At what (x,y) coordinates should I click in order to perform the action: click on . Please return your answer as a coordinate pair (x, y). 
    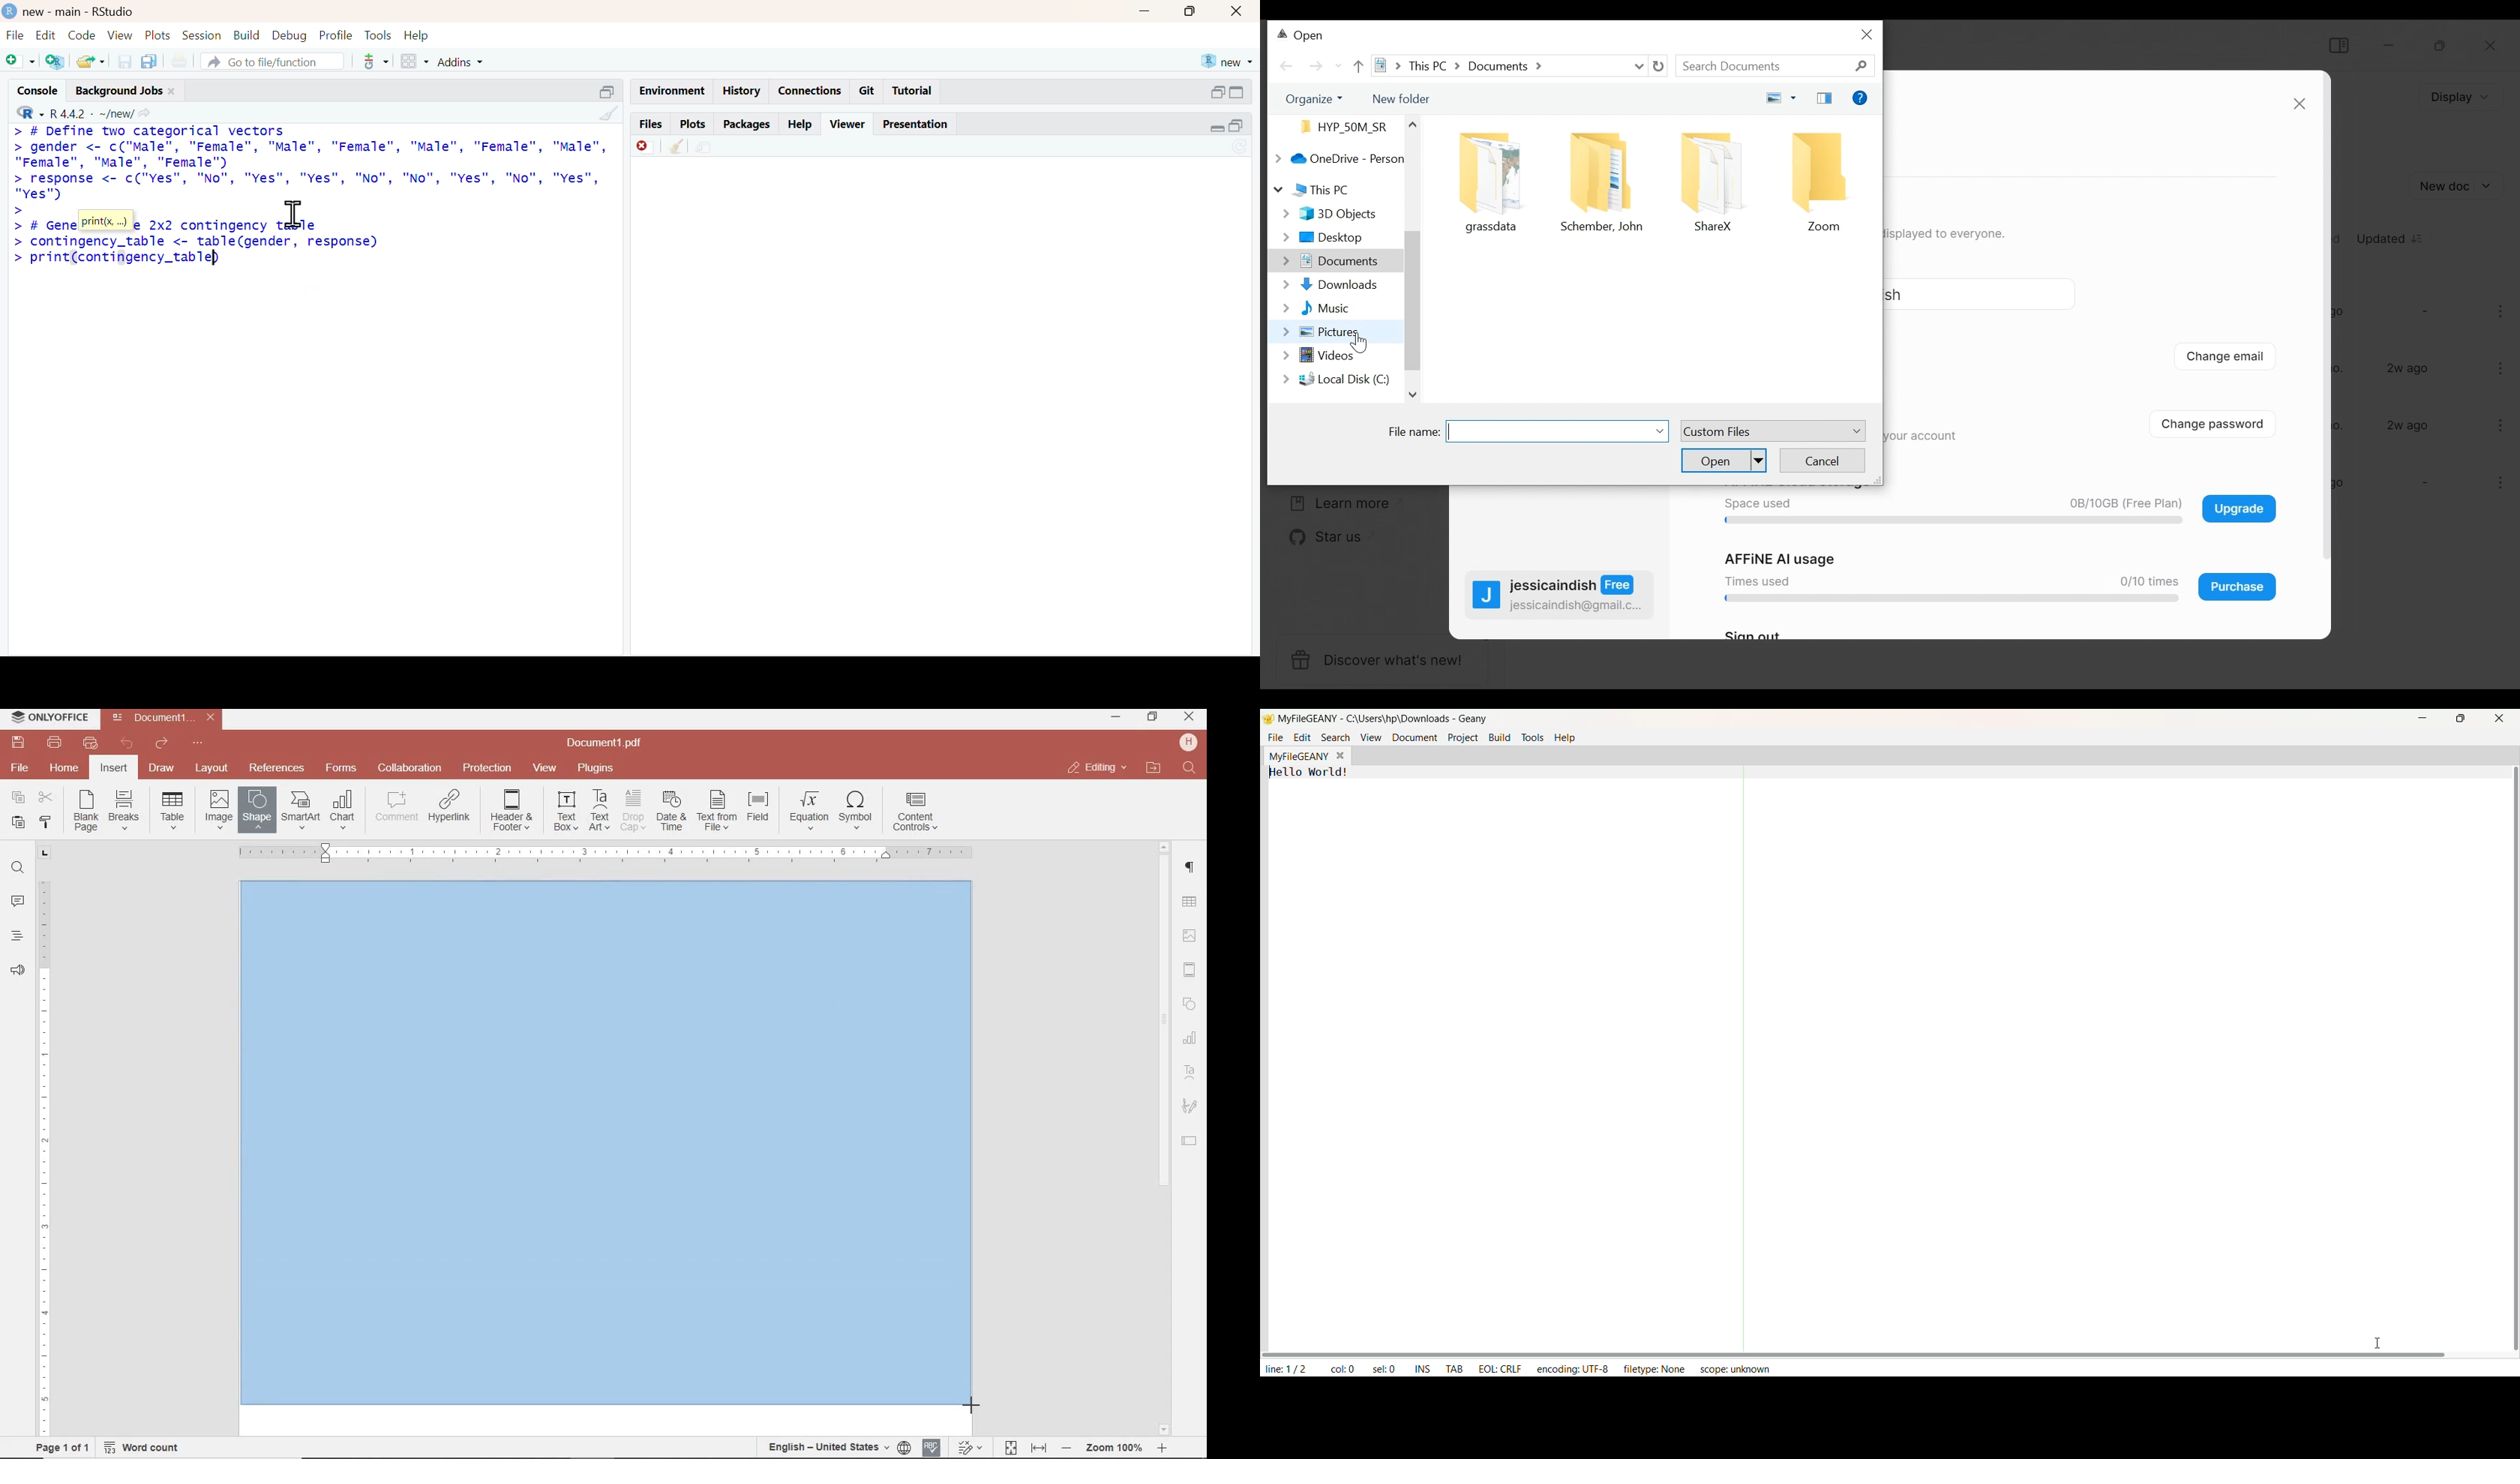
    Looking at the image, I should click on (974, 1404).